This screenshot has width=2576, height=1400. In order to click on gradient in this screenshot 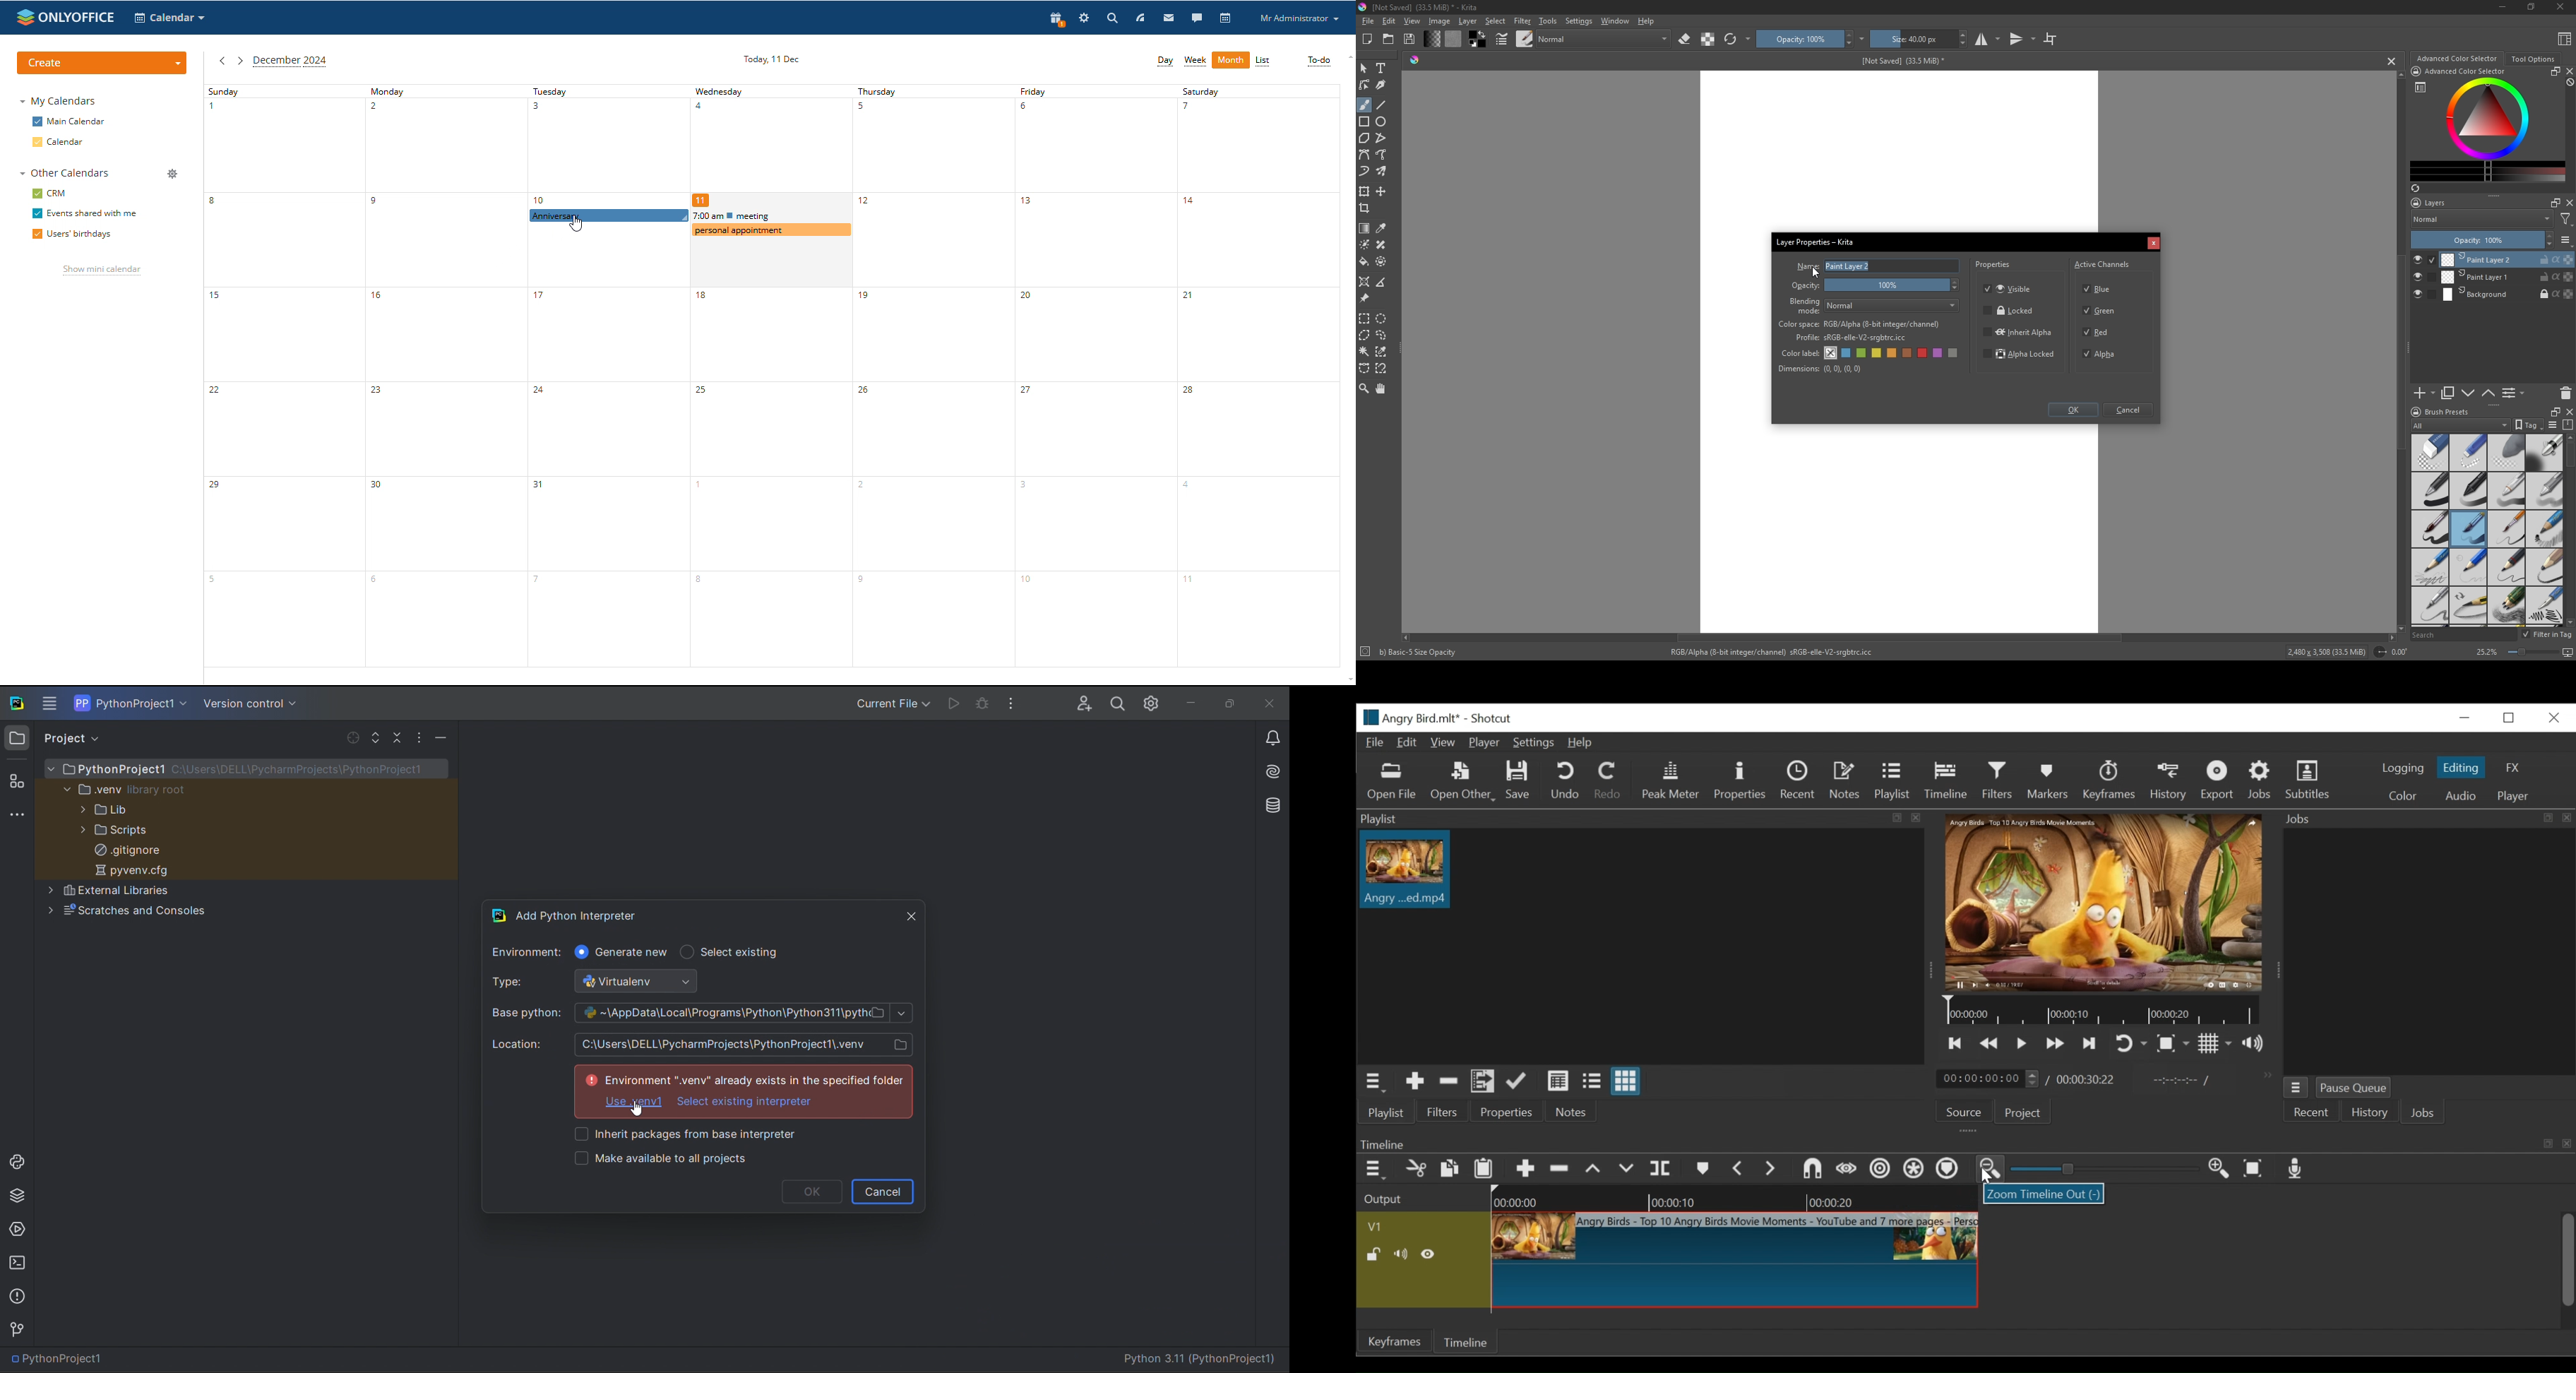, I will do `click(1365, 228)`.